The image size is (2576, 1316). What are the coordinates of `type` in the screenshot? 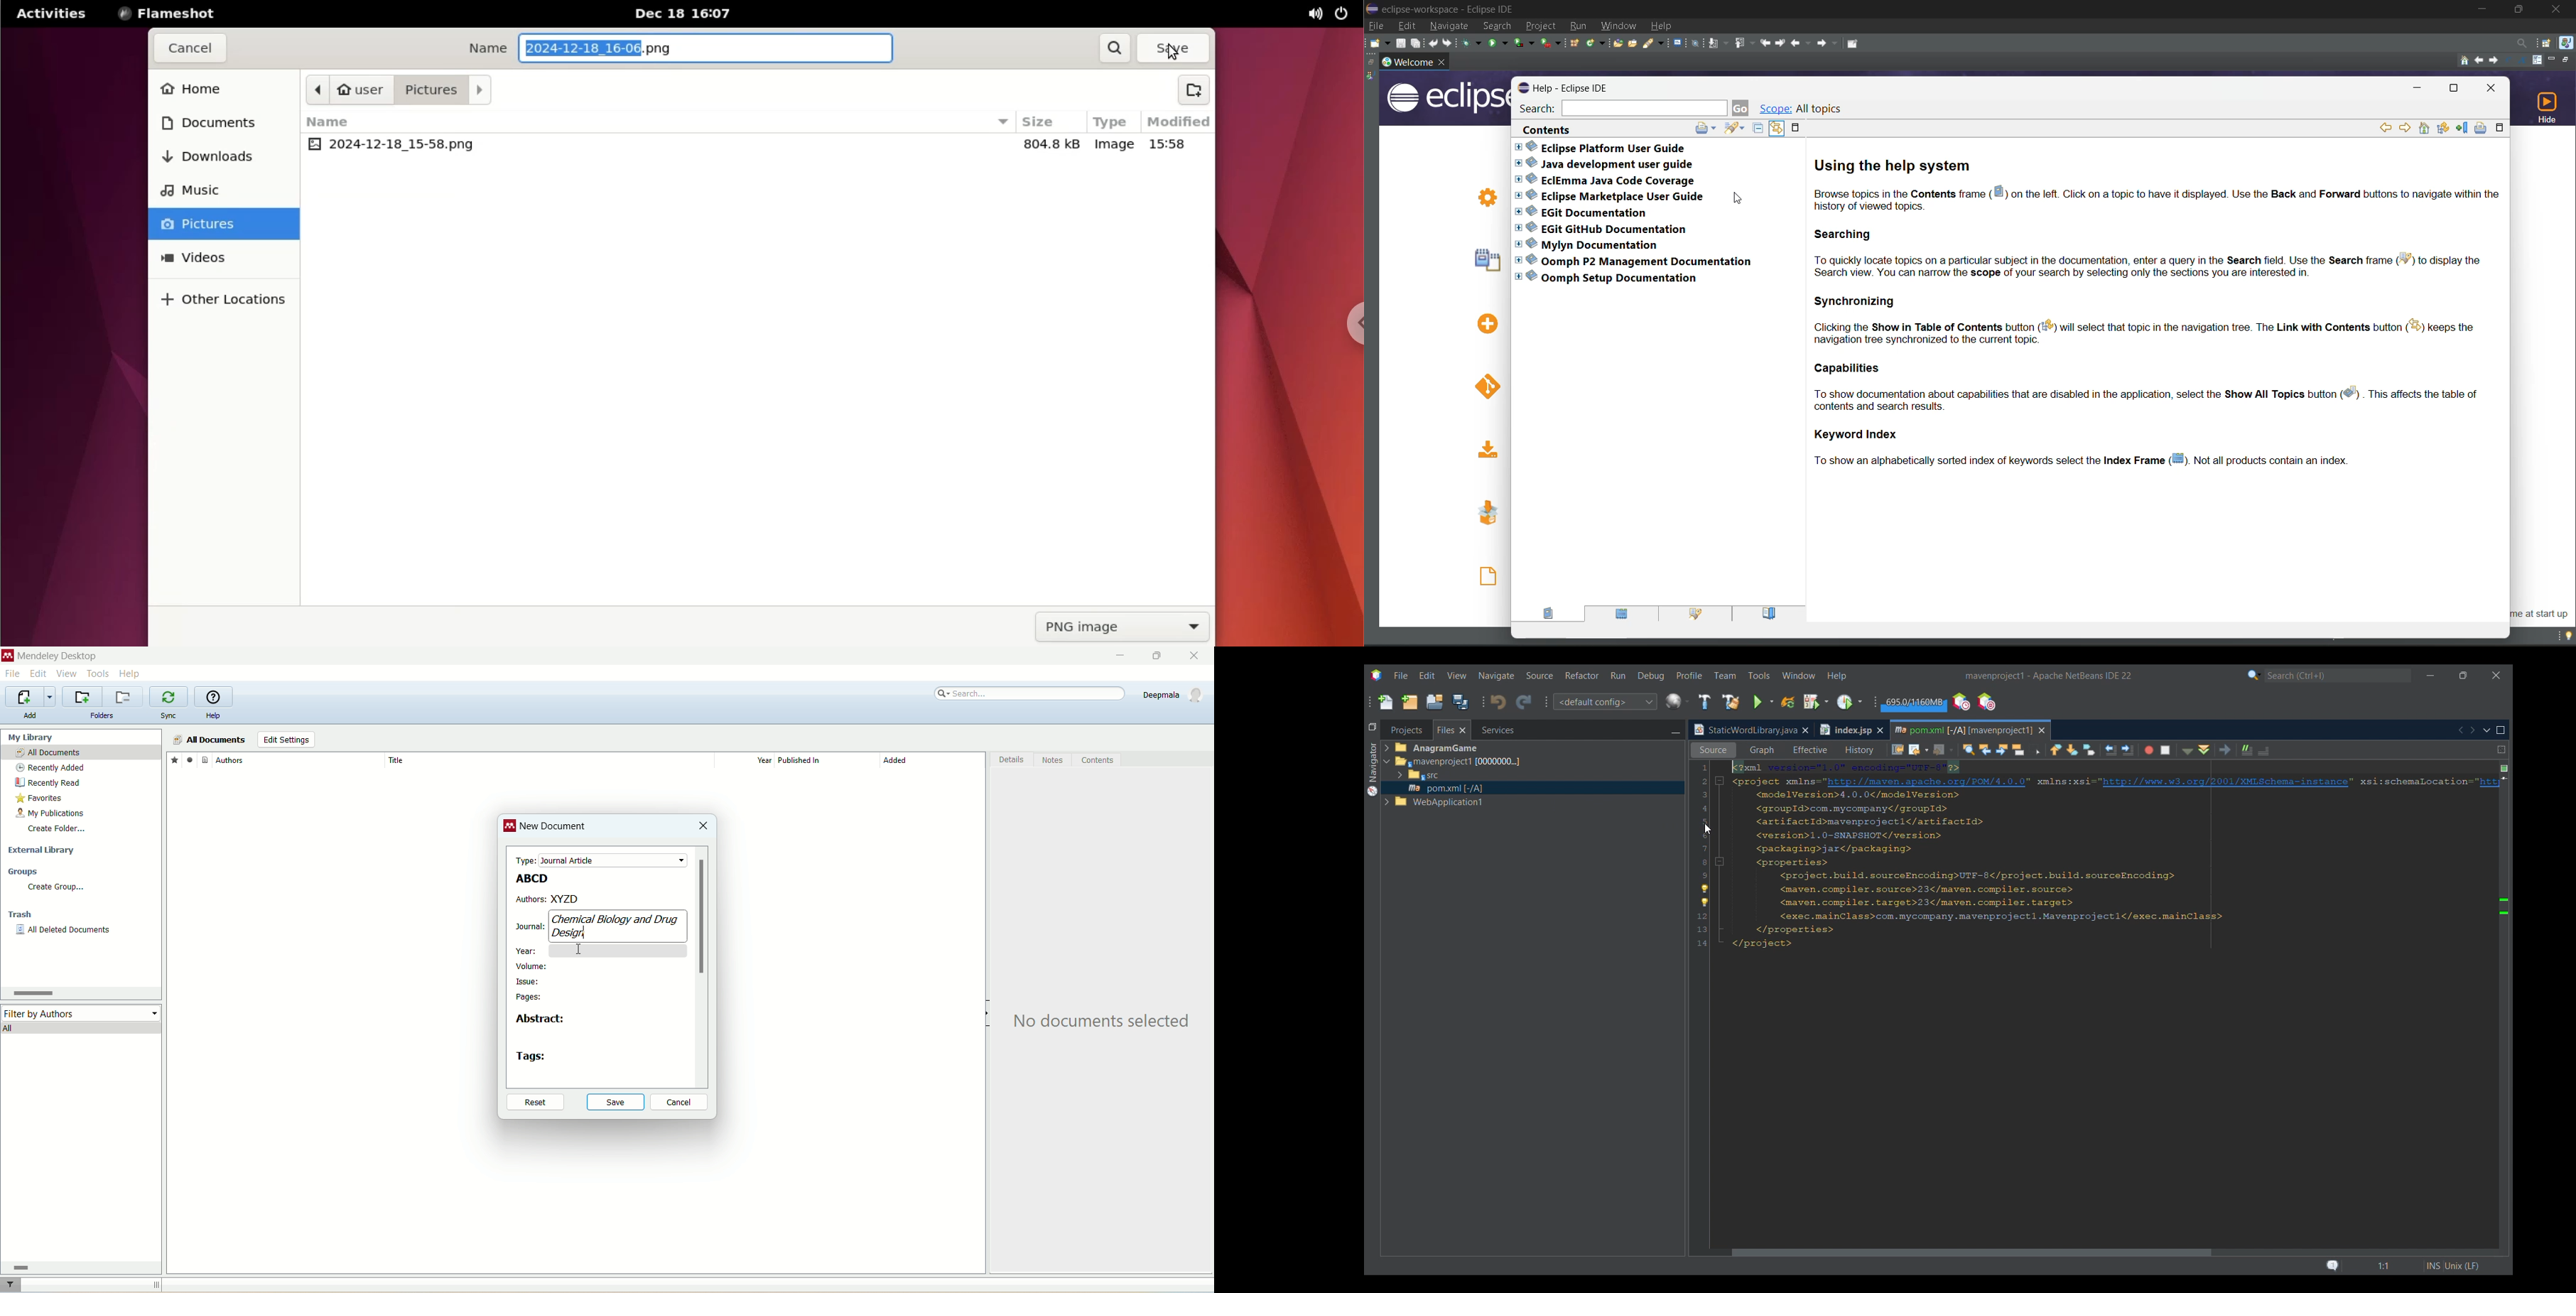 It's located at (598, 860).